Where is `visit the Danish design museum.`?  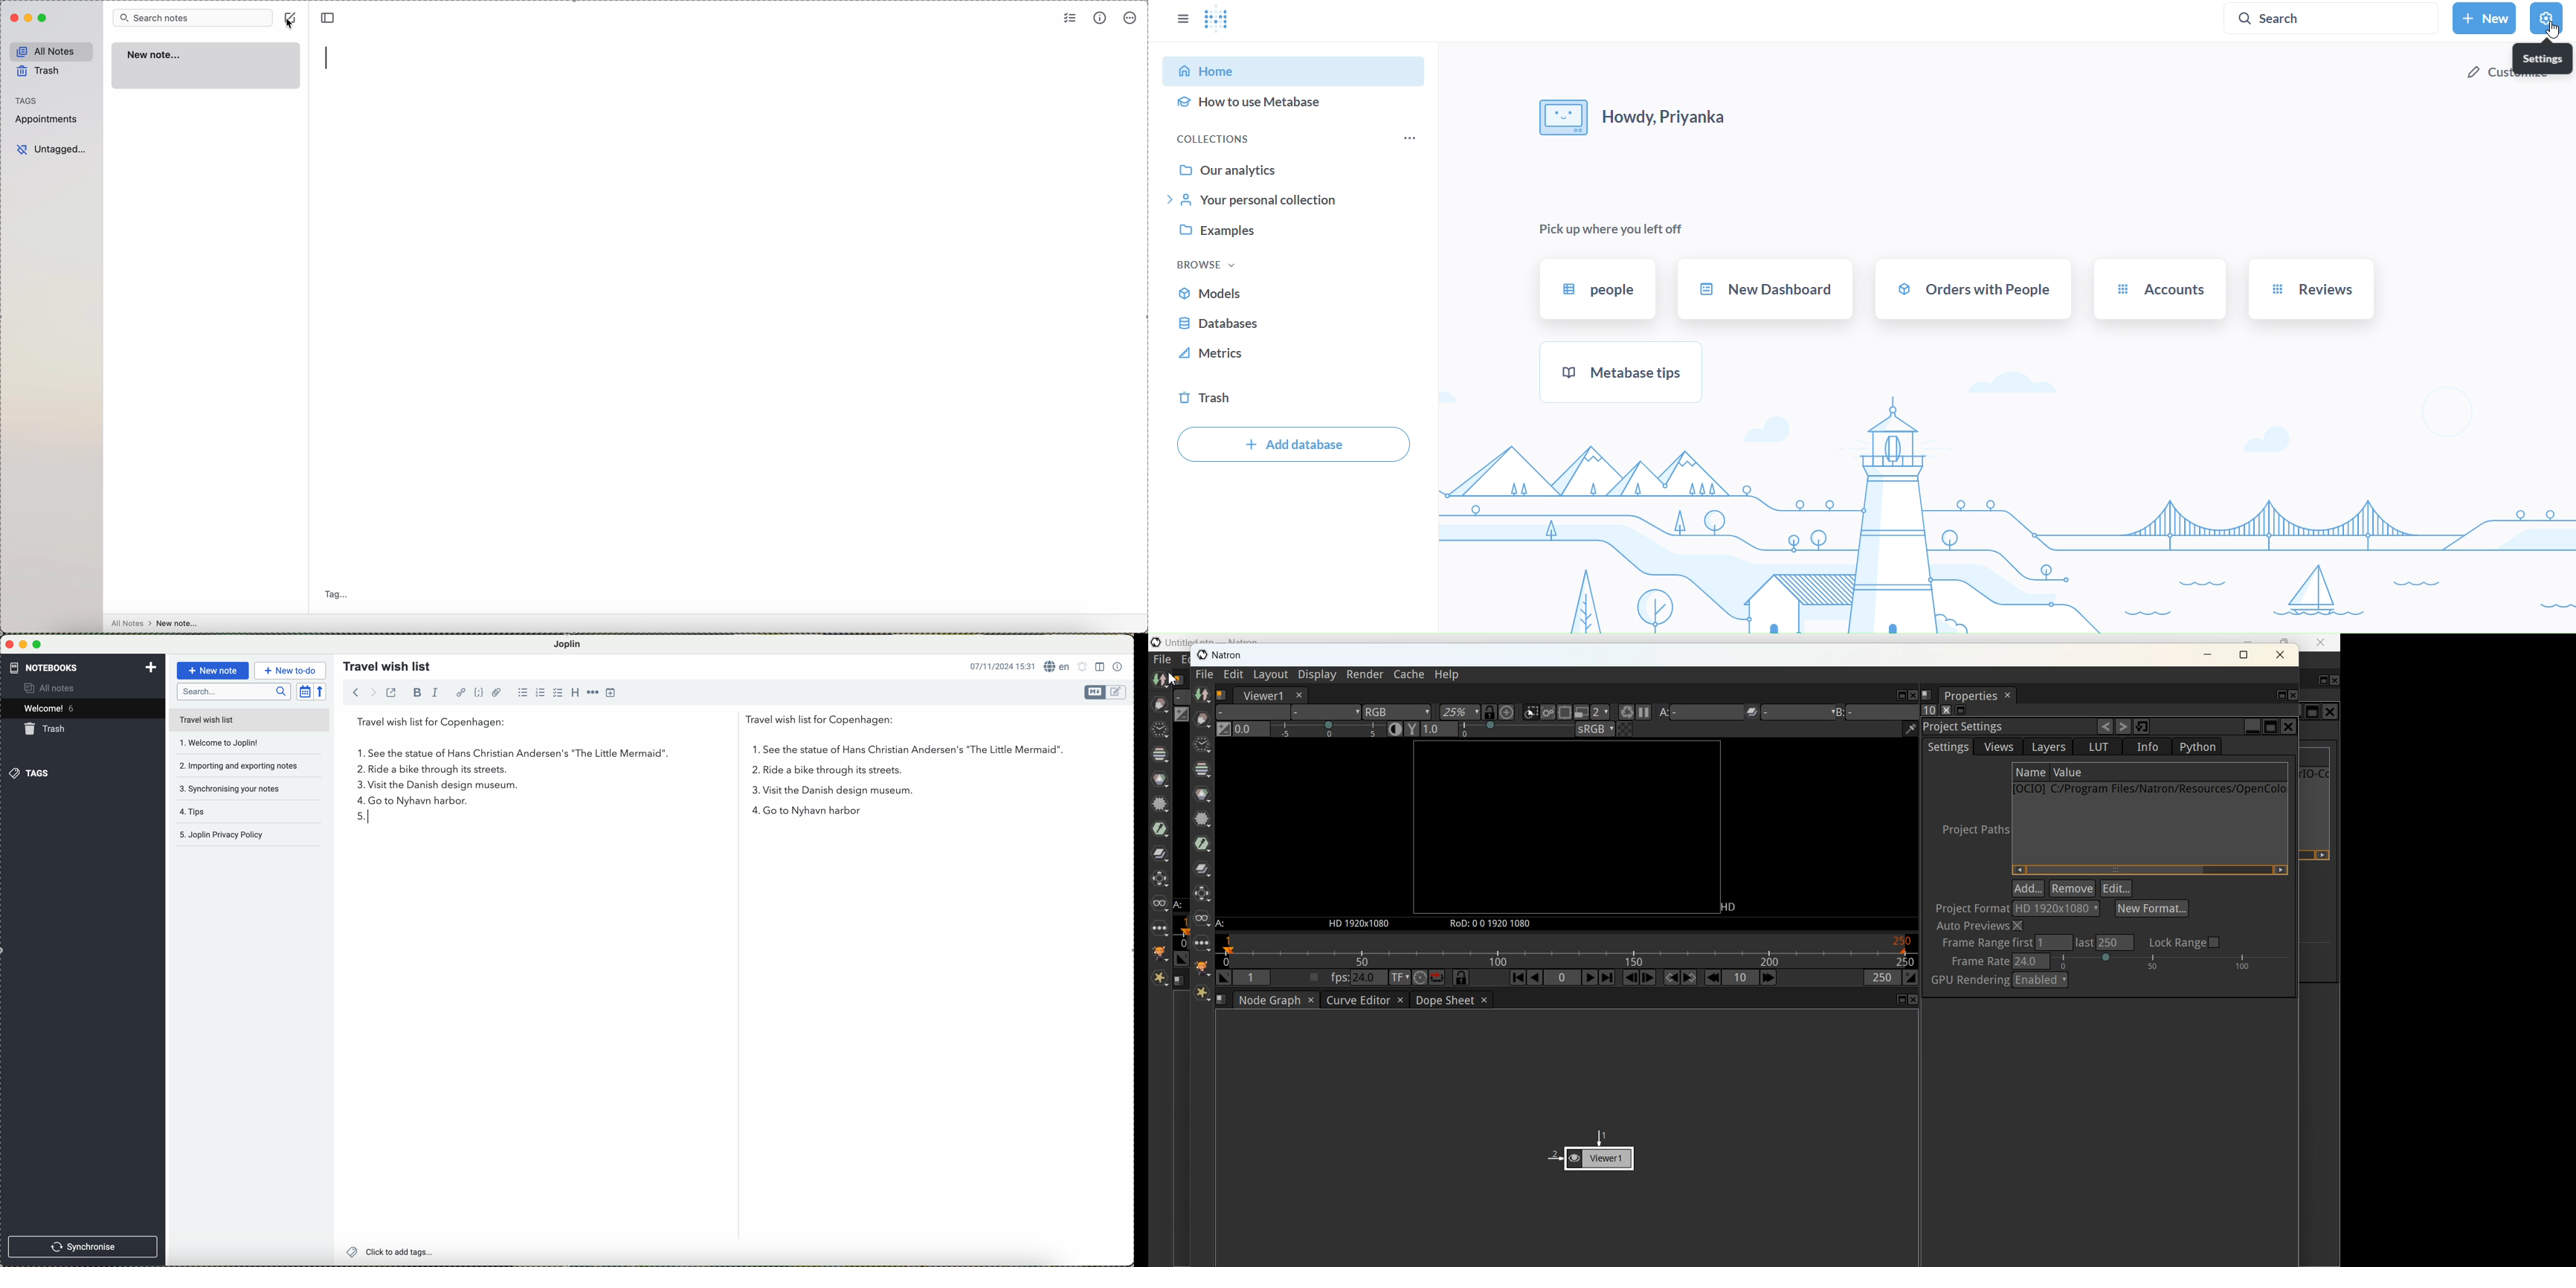 visit the Danish design museum. is located at coordinates (631, 787).